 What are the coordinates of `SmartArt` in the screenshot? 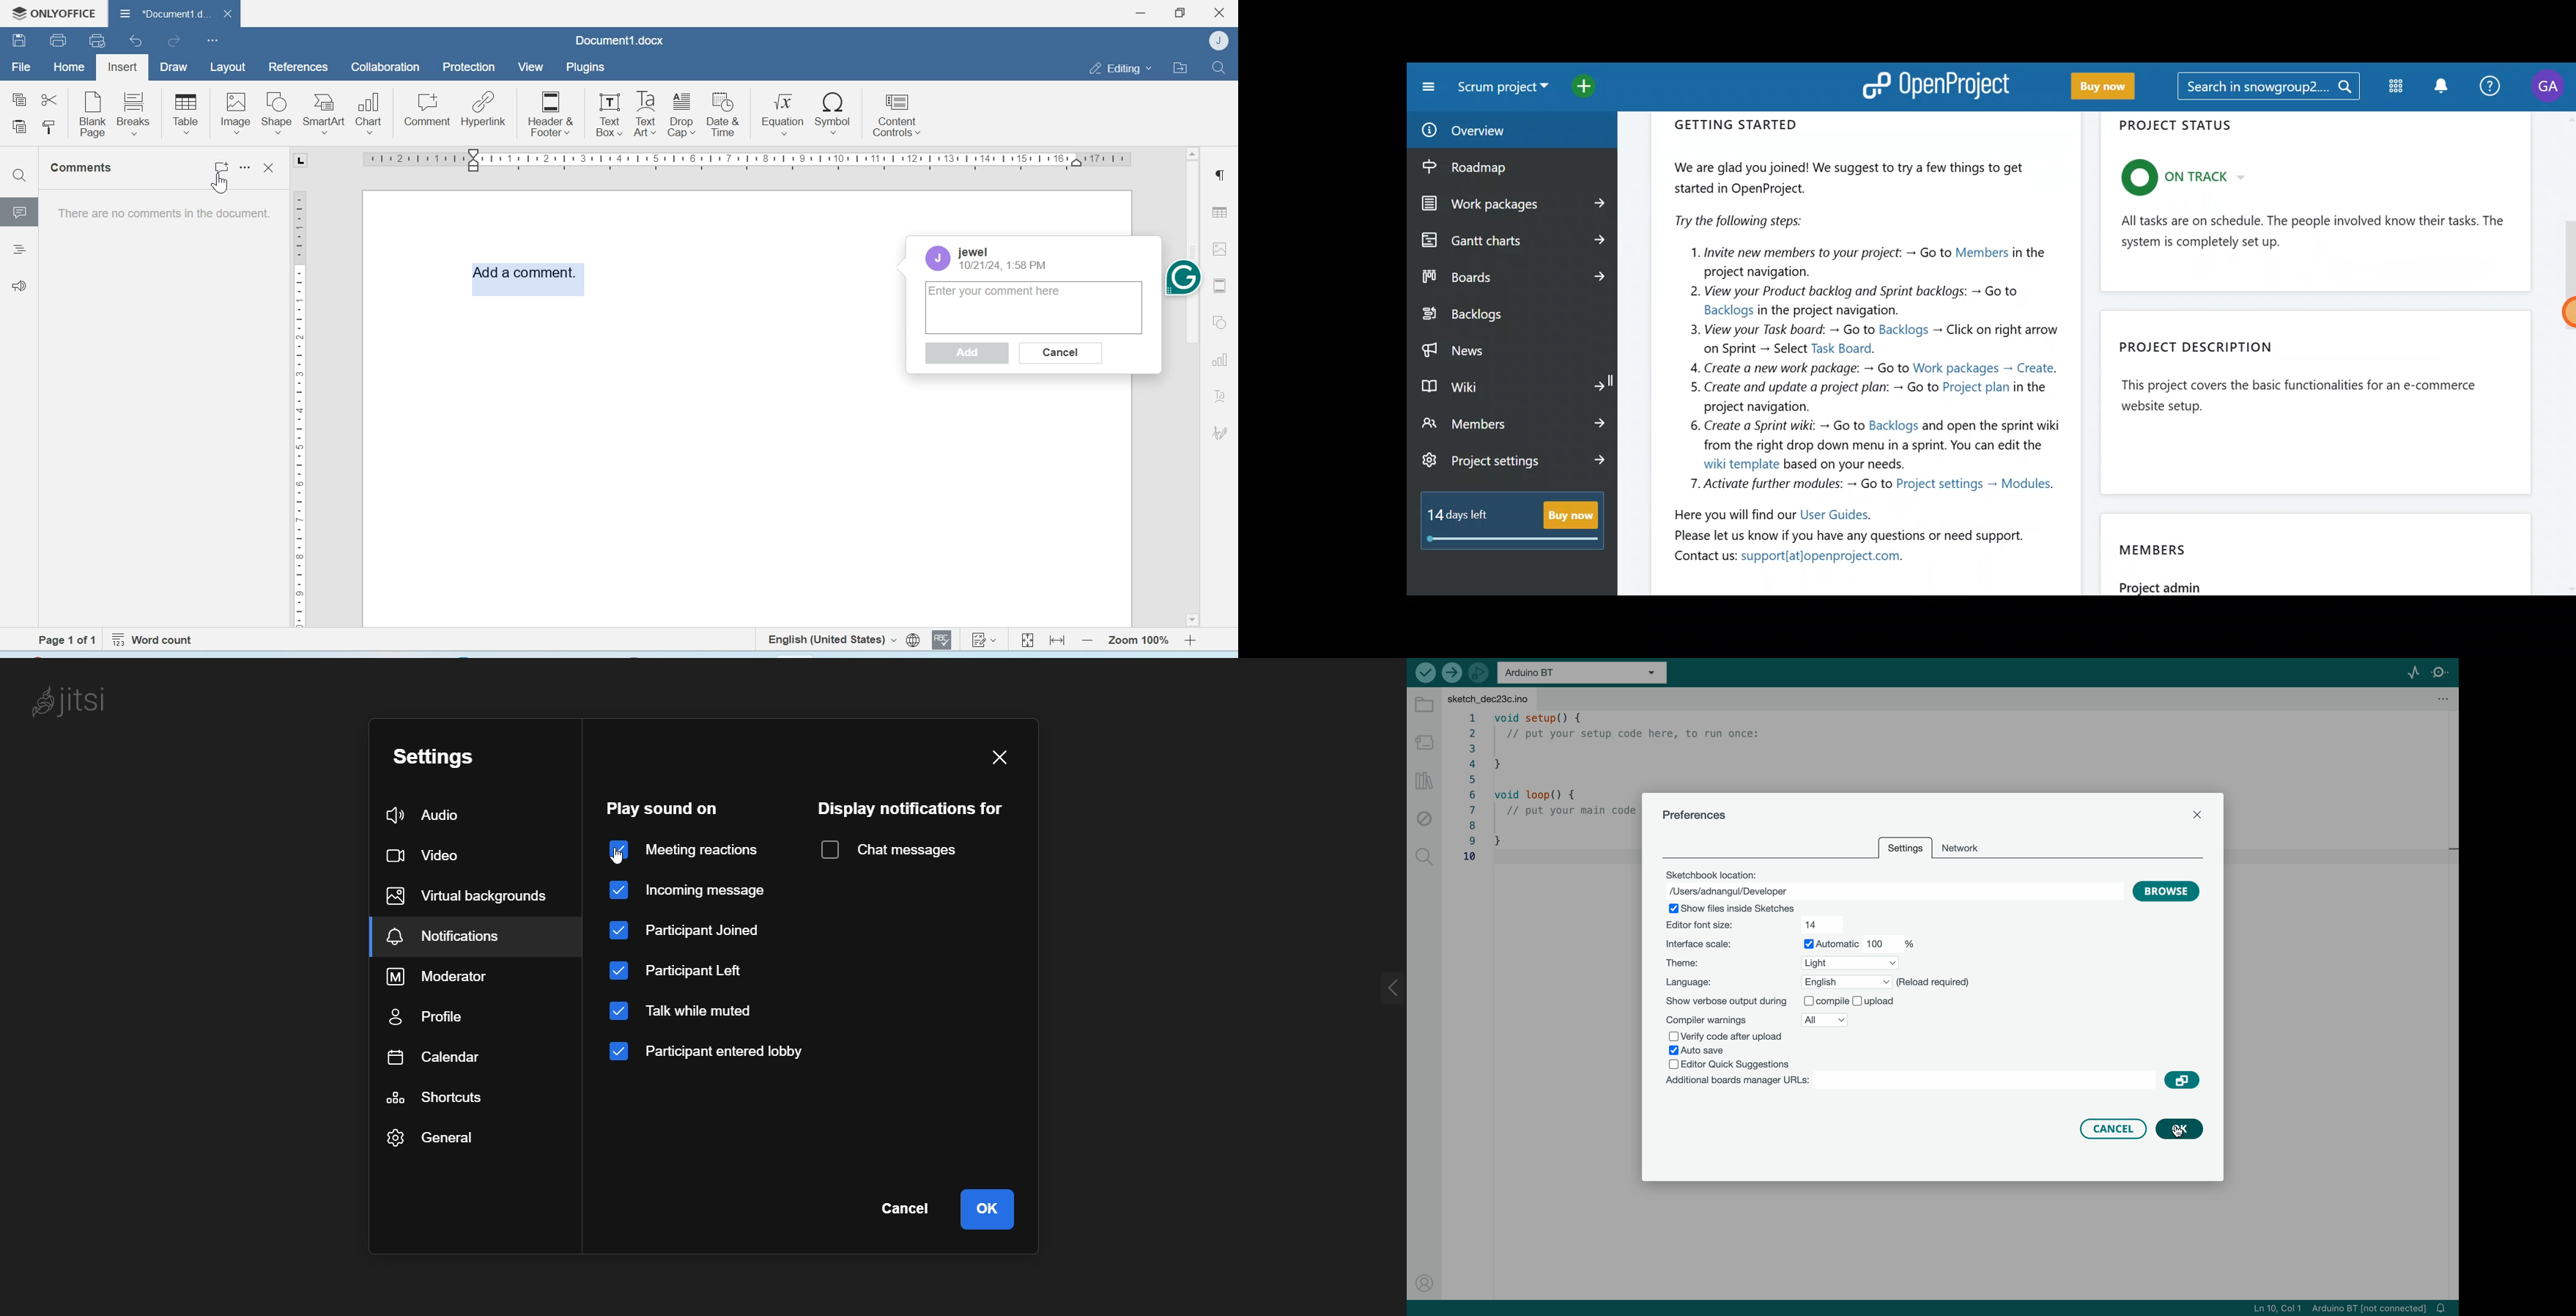 It's located at (324, 114).